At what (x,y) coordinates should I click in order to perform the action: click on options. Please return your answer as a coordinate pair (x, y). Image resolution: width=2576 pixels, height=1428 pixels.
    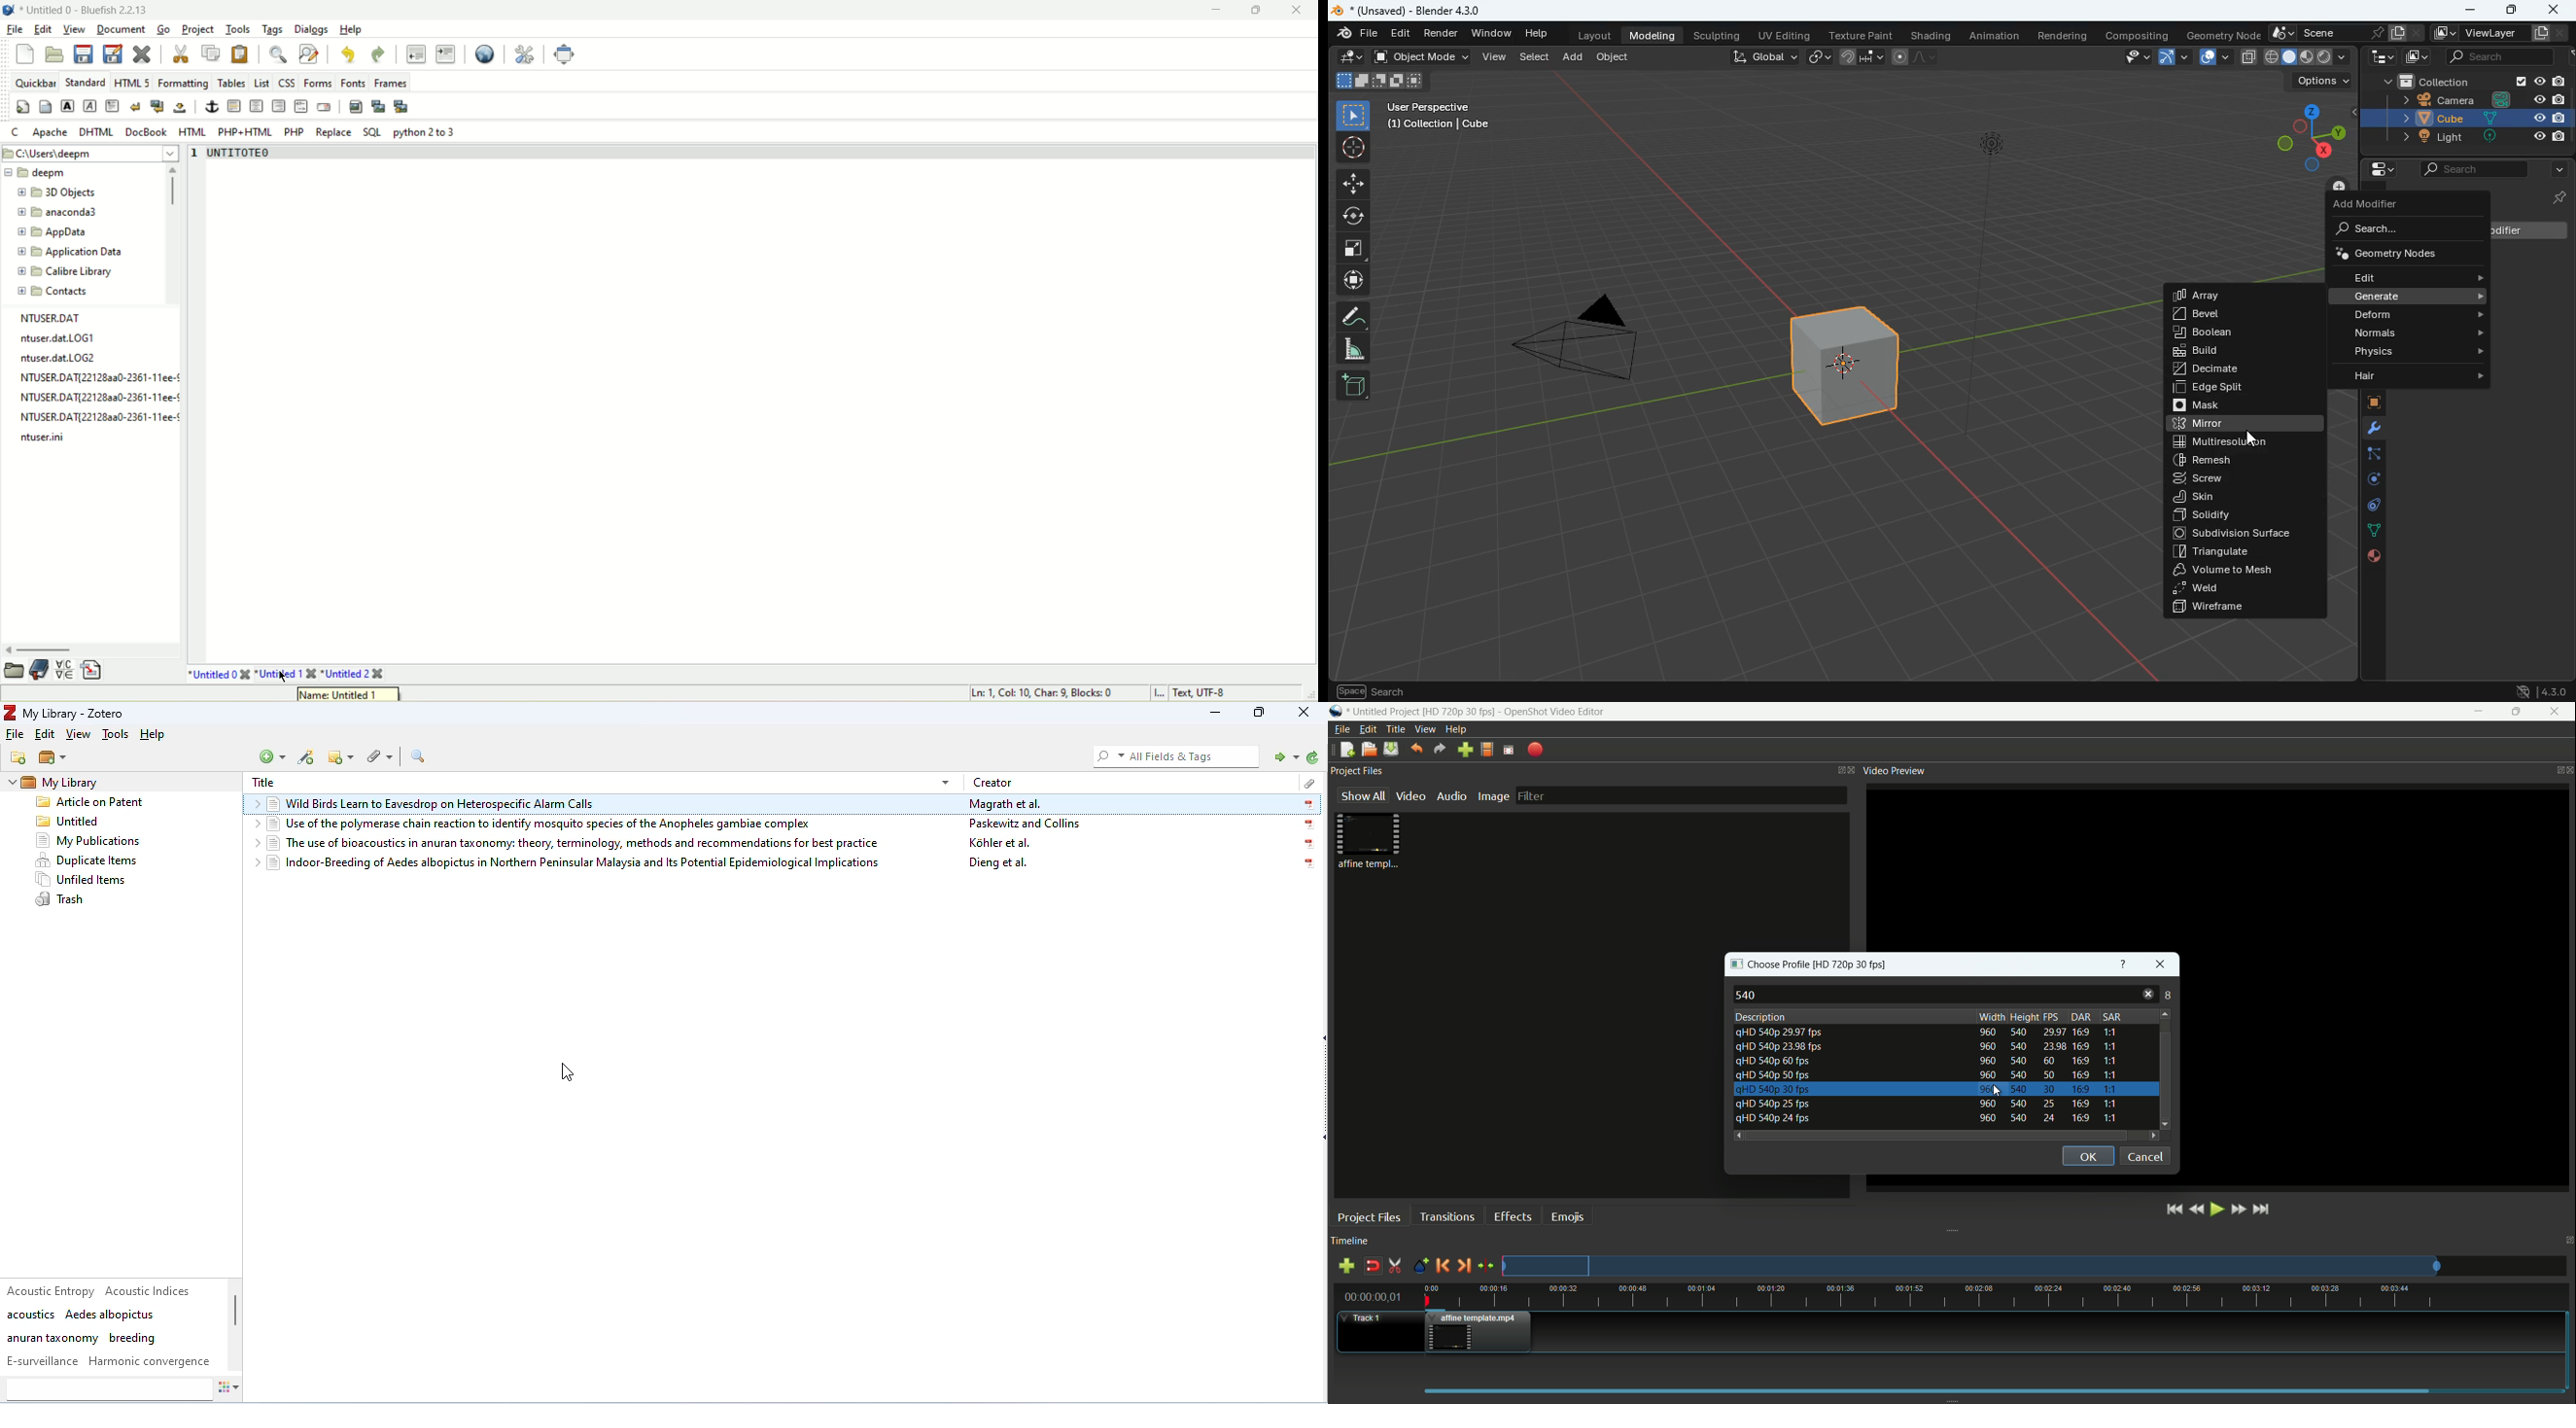
    Looking at the image, I should click on (2319, 83).